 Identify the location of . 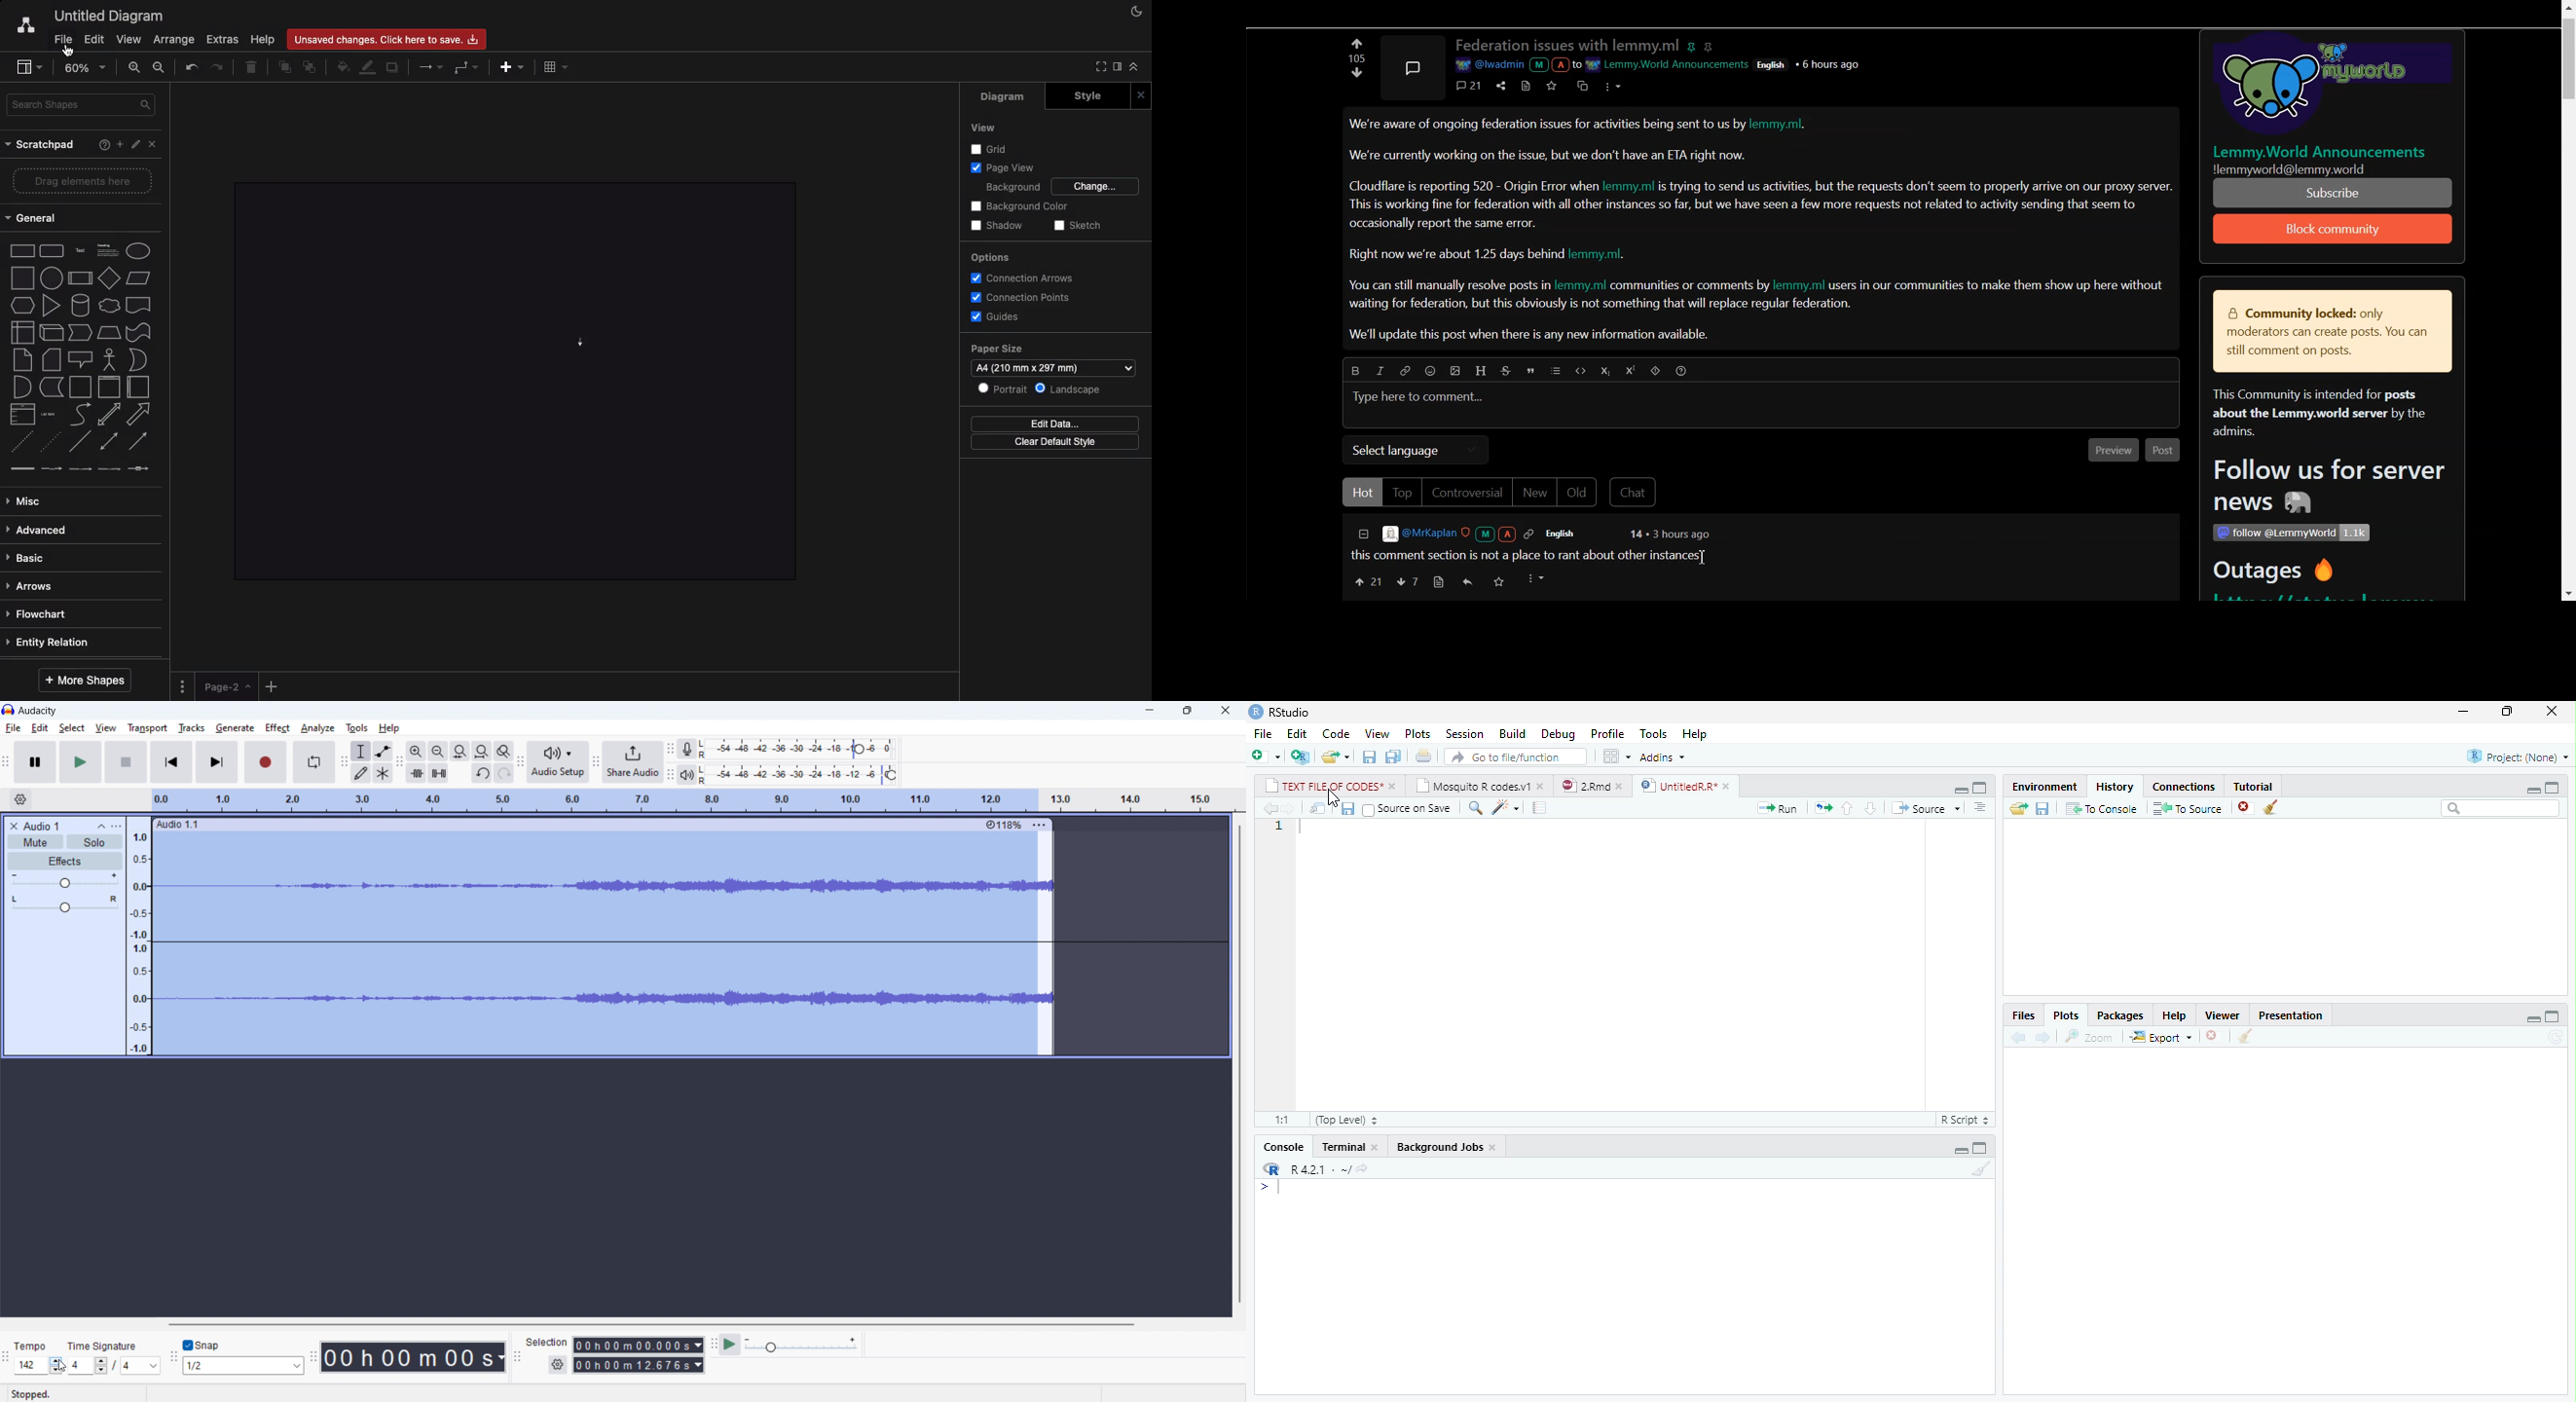
(2324, 87).